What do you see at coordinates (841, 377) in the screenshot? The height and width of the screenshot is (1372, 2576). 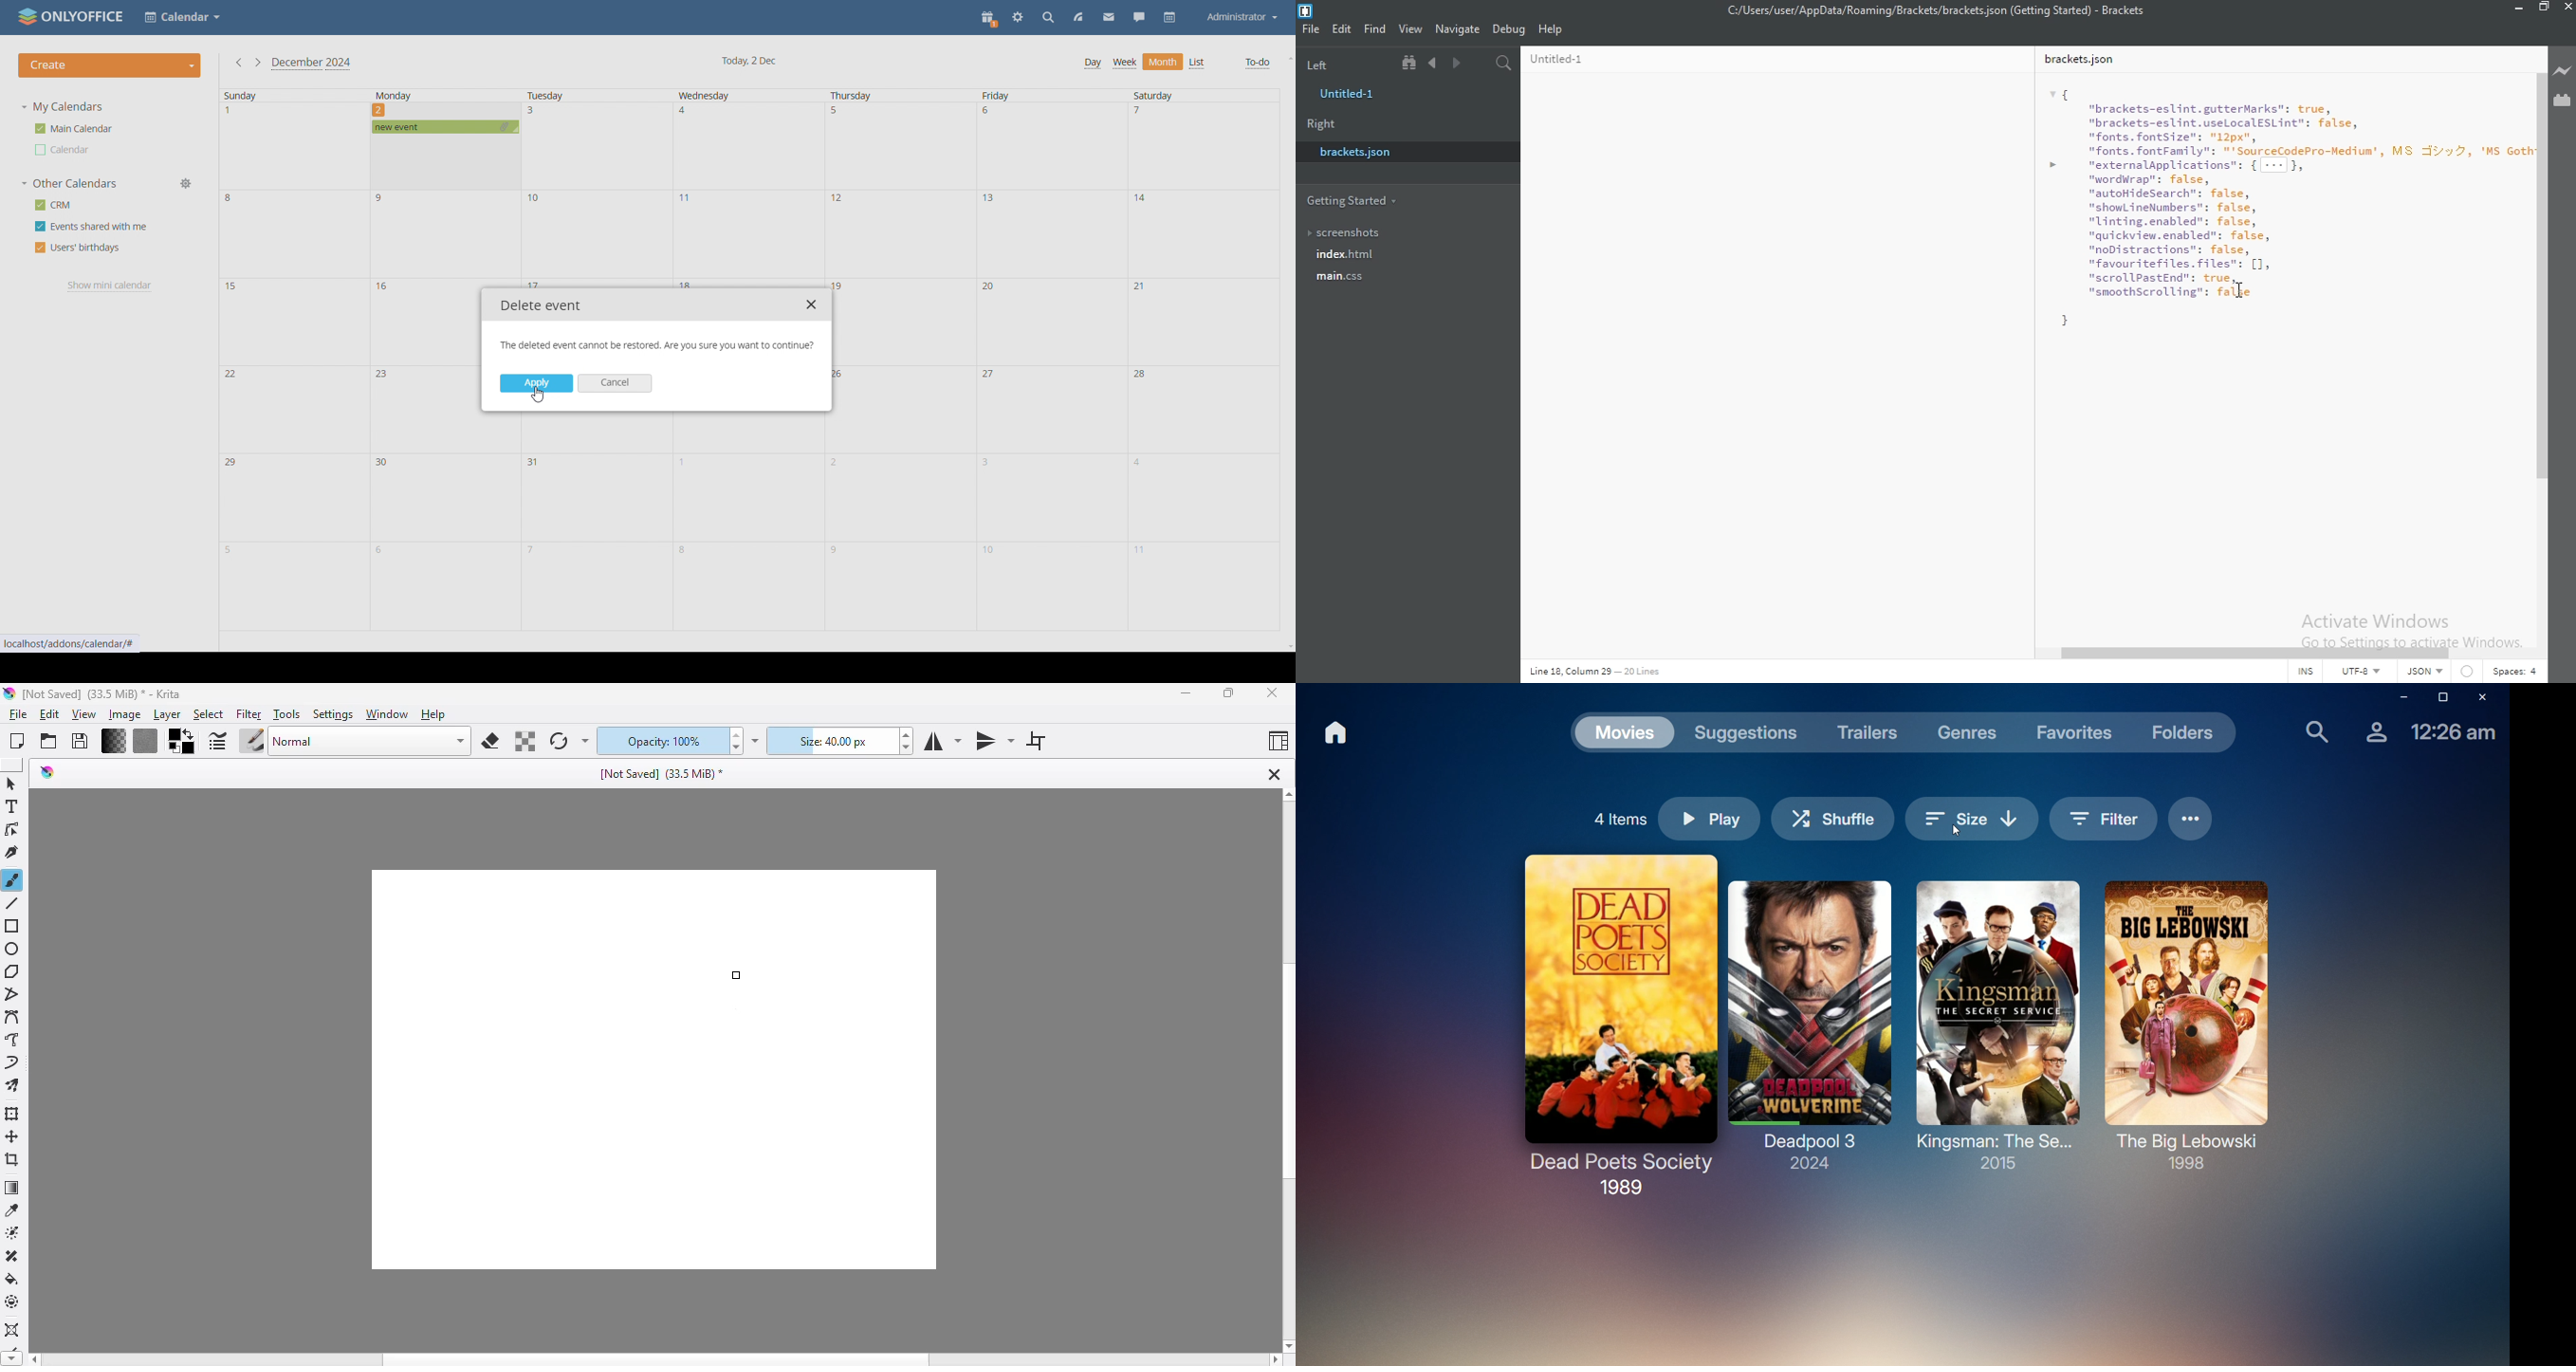 I see `26` at bounding box center [841, 377].